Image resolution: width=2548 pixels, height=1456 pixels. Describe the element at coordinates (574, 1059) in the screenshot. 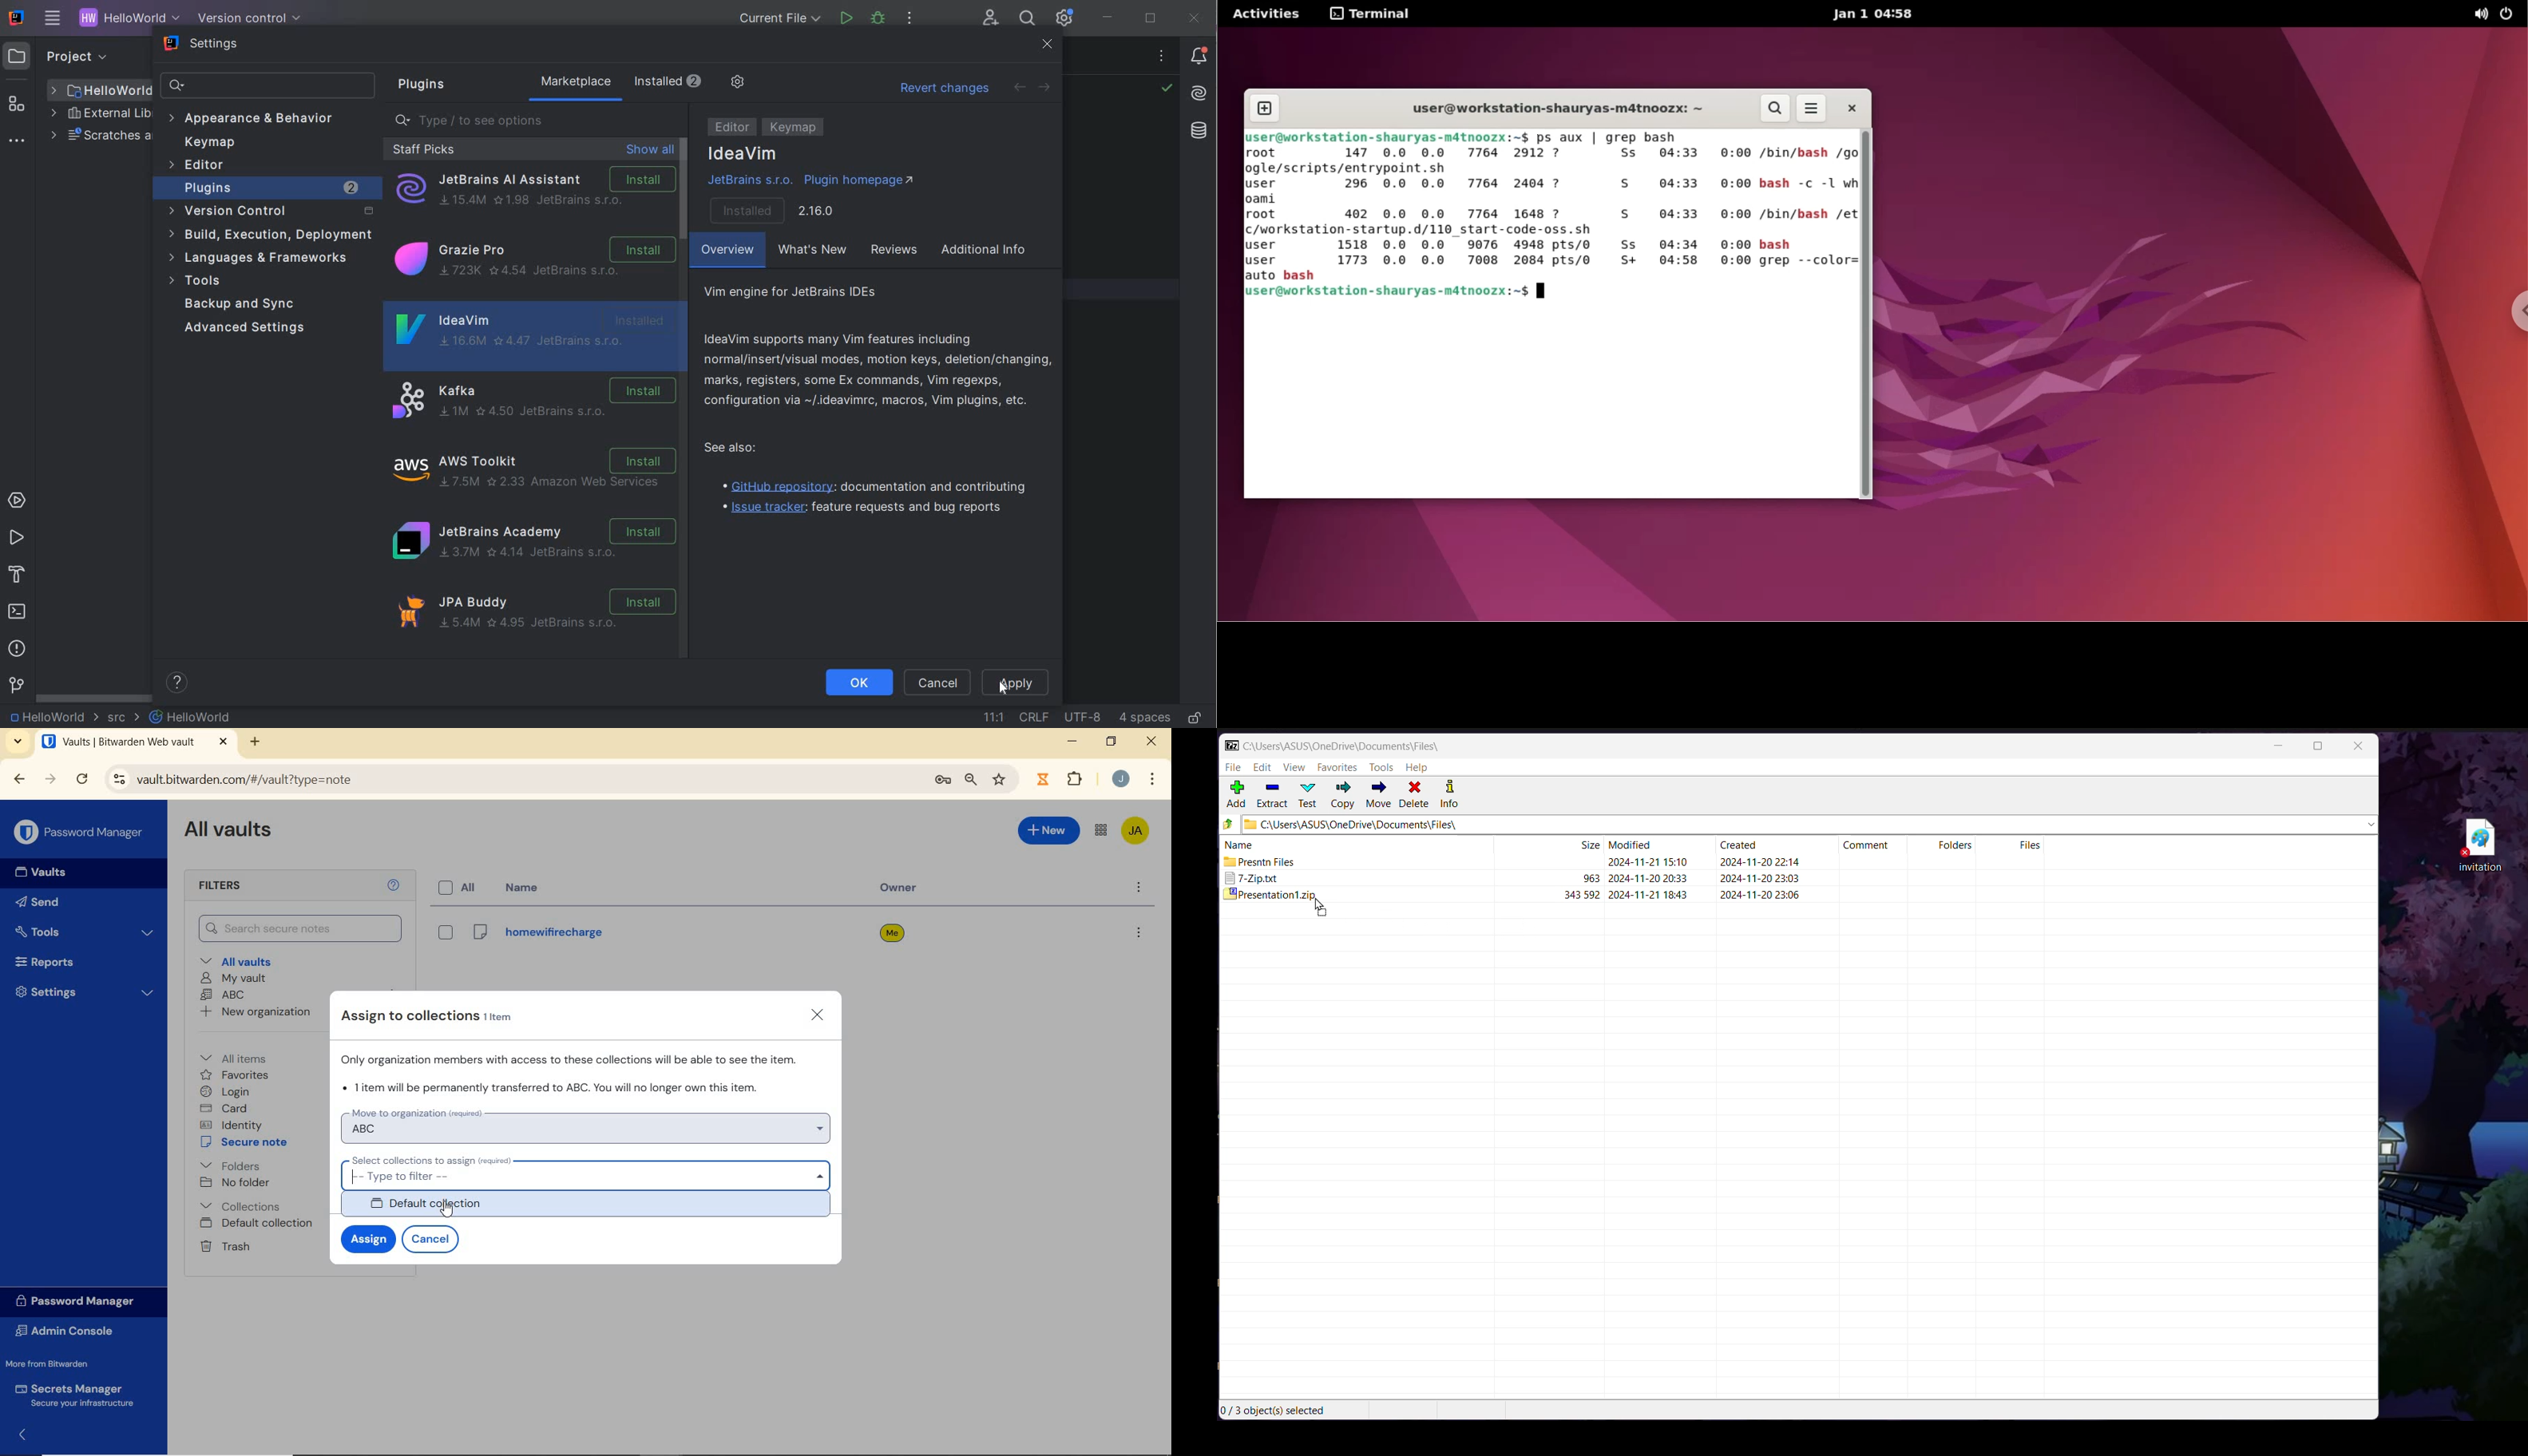

I see `Organization members will access these collections` at that location.